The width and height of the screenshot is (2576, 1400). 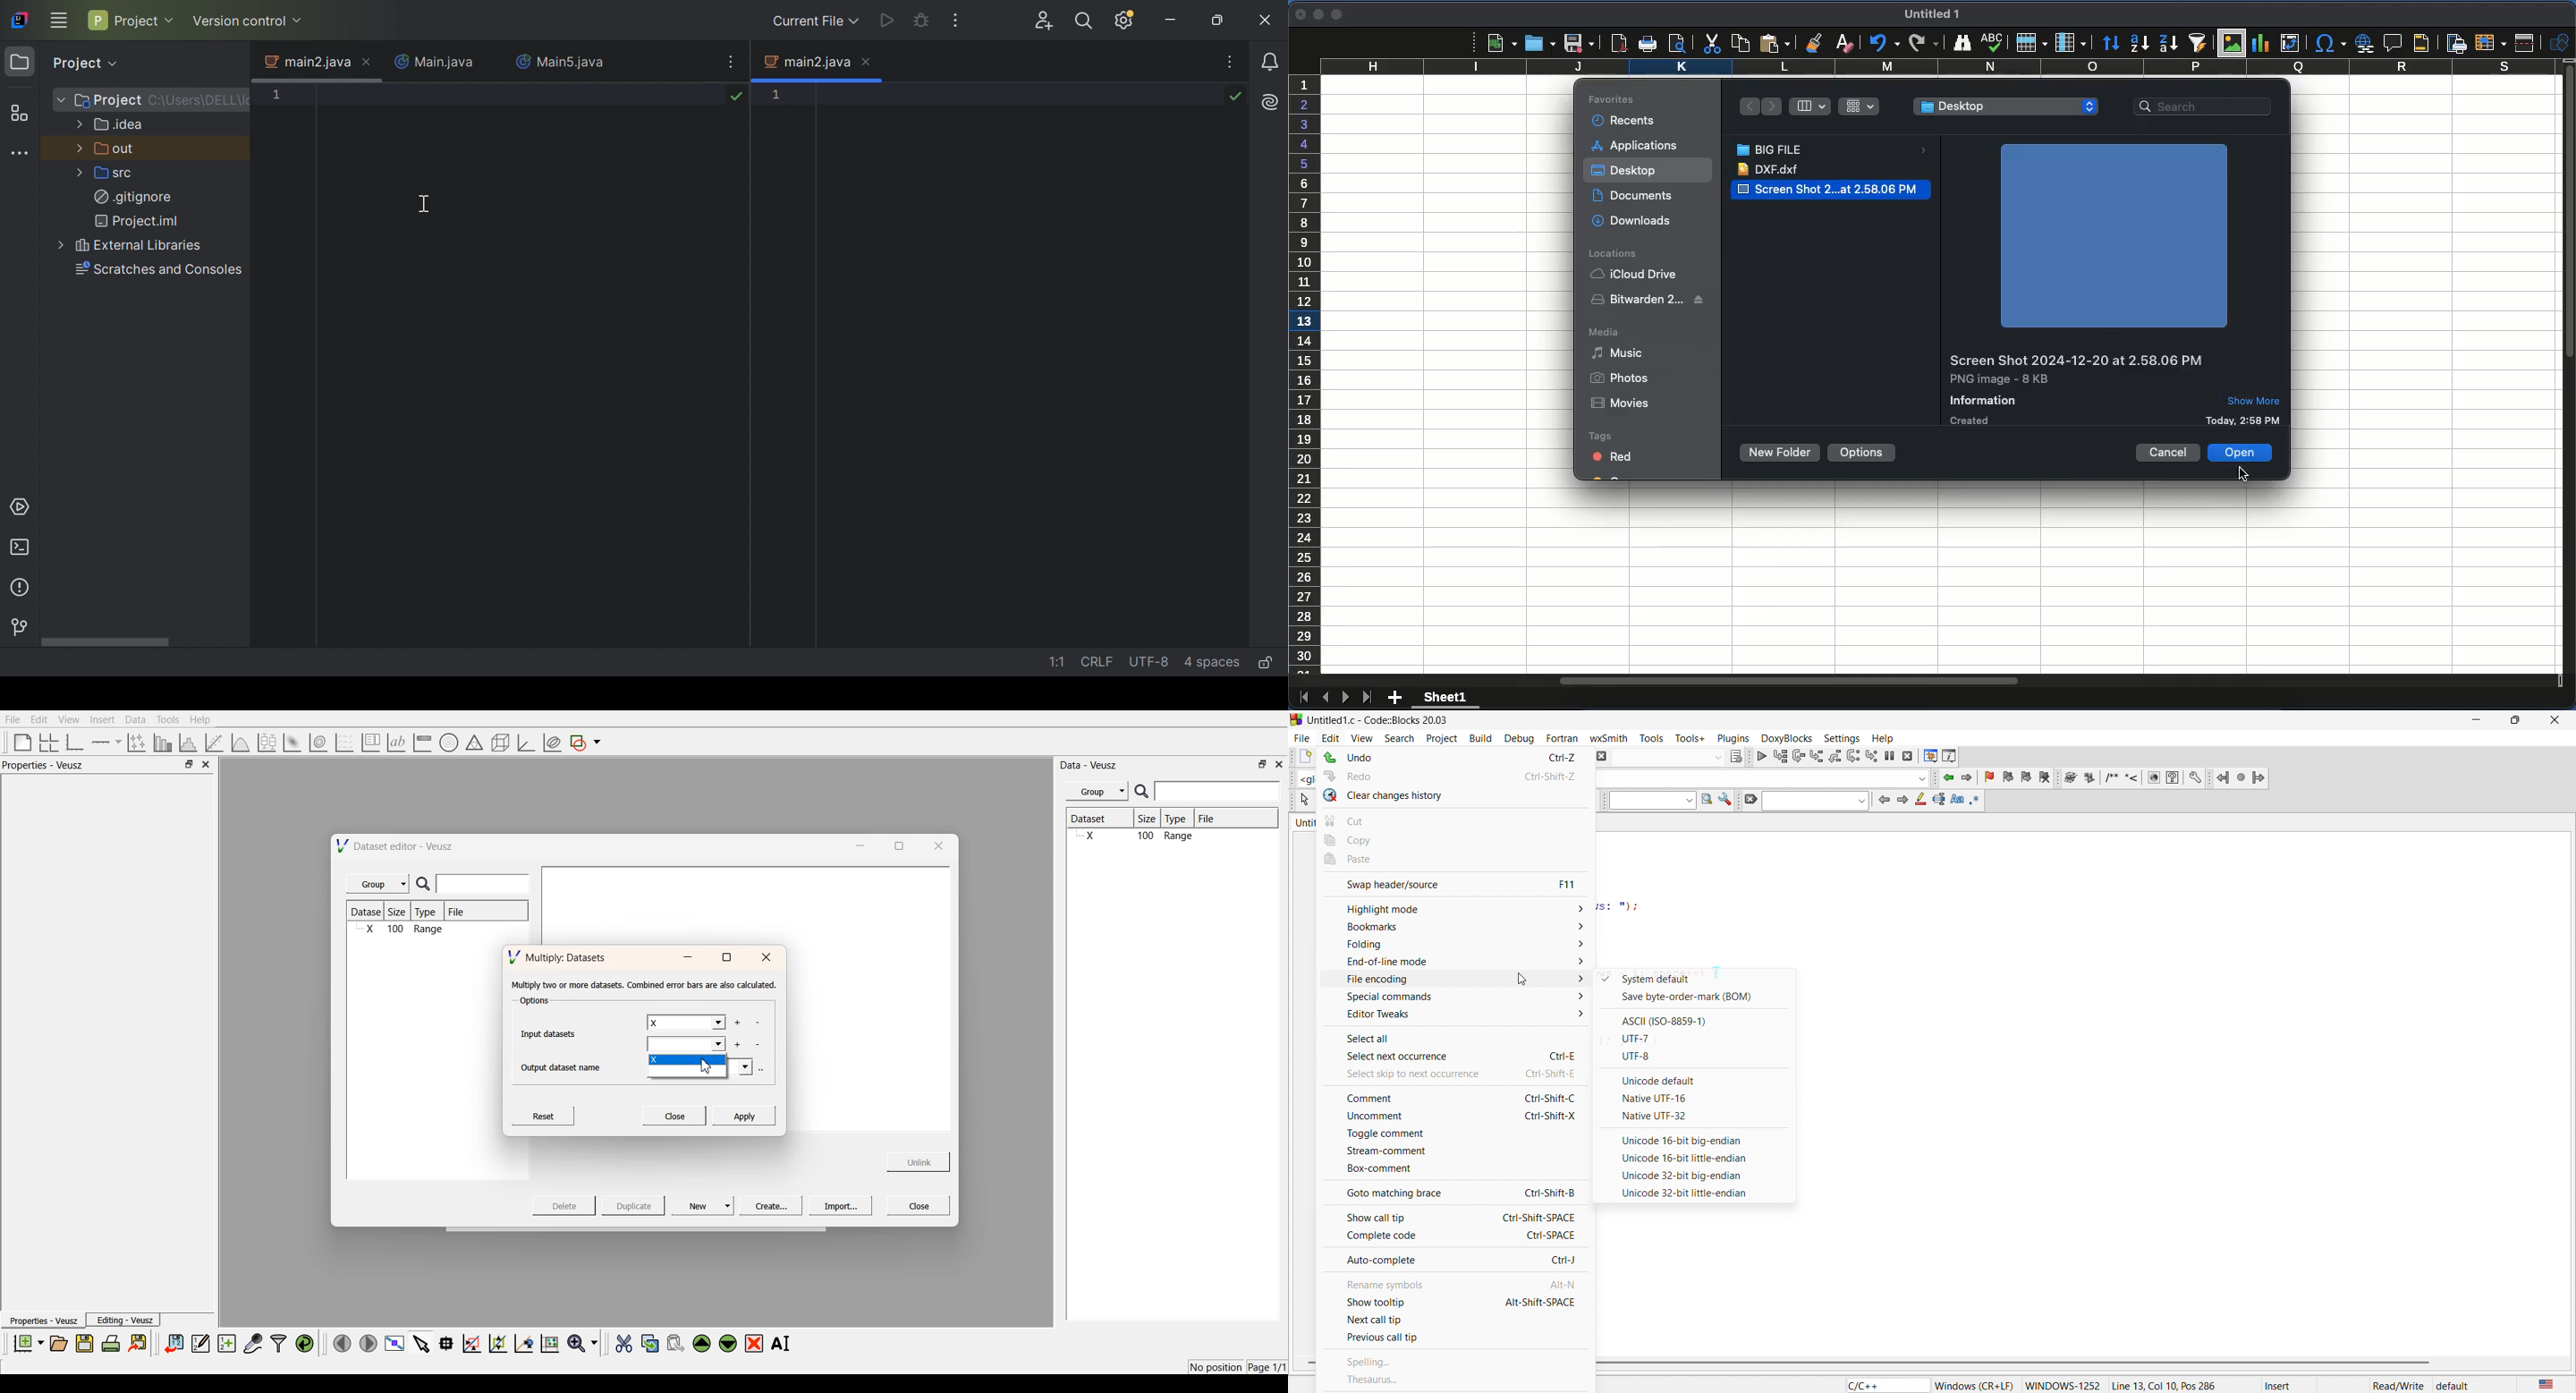 I want to click on image, so click(x=2233, y=43).